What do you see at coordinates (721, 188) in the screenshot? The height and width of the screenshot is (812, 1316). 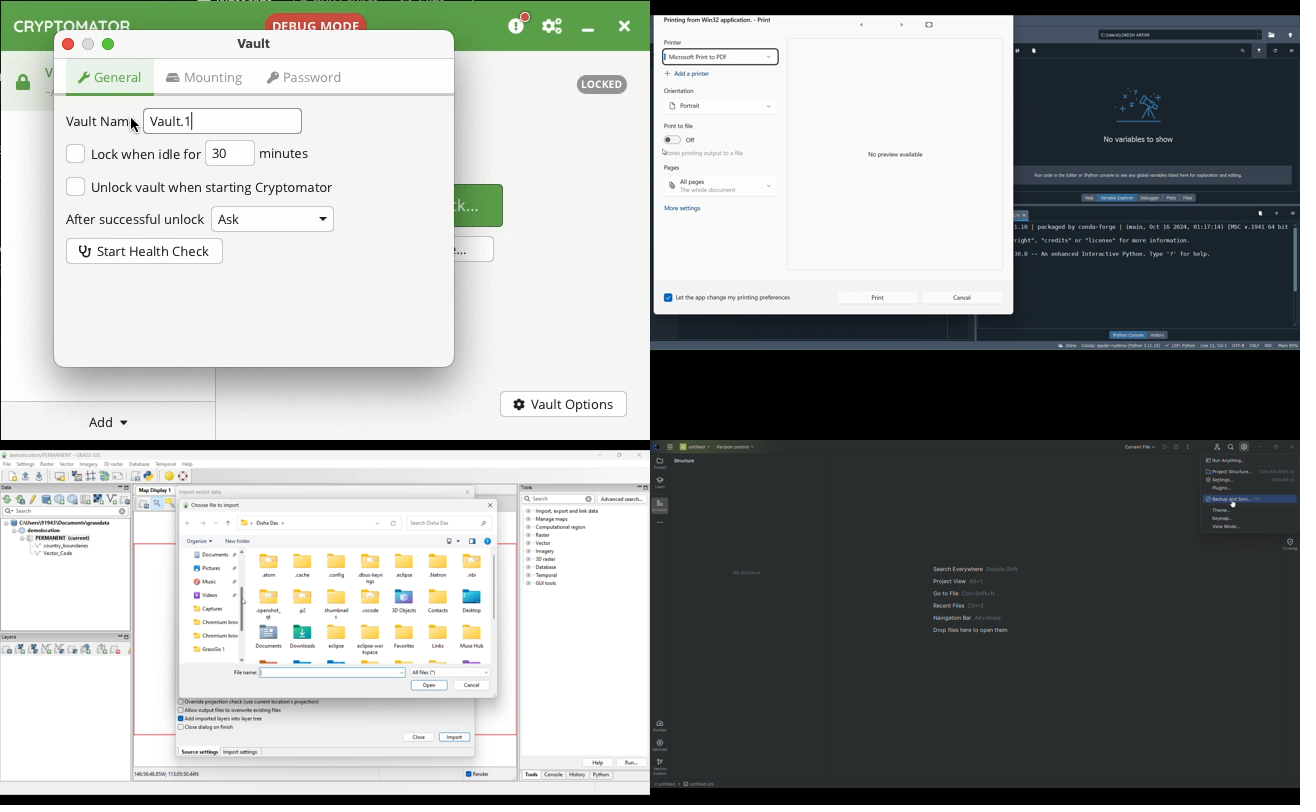 I see `All pages. The whole document` at bounding box center [721, 188].